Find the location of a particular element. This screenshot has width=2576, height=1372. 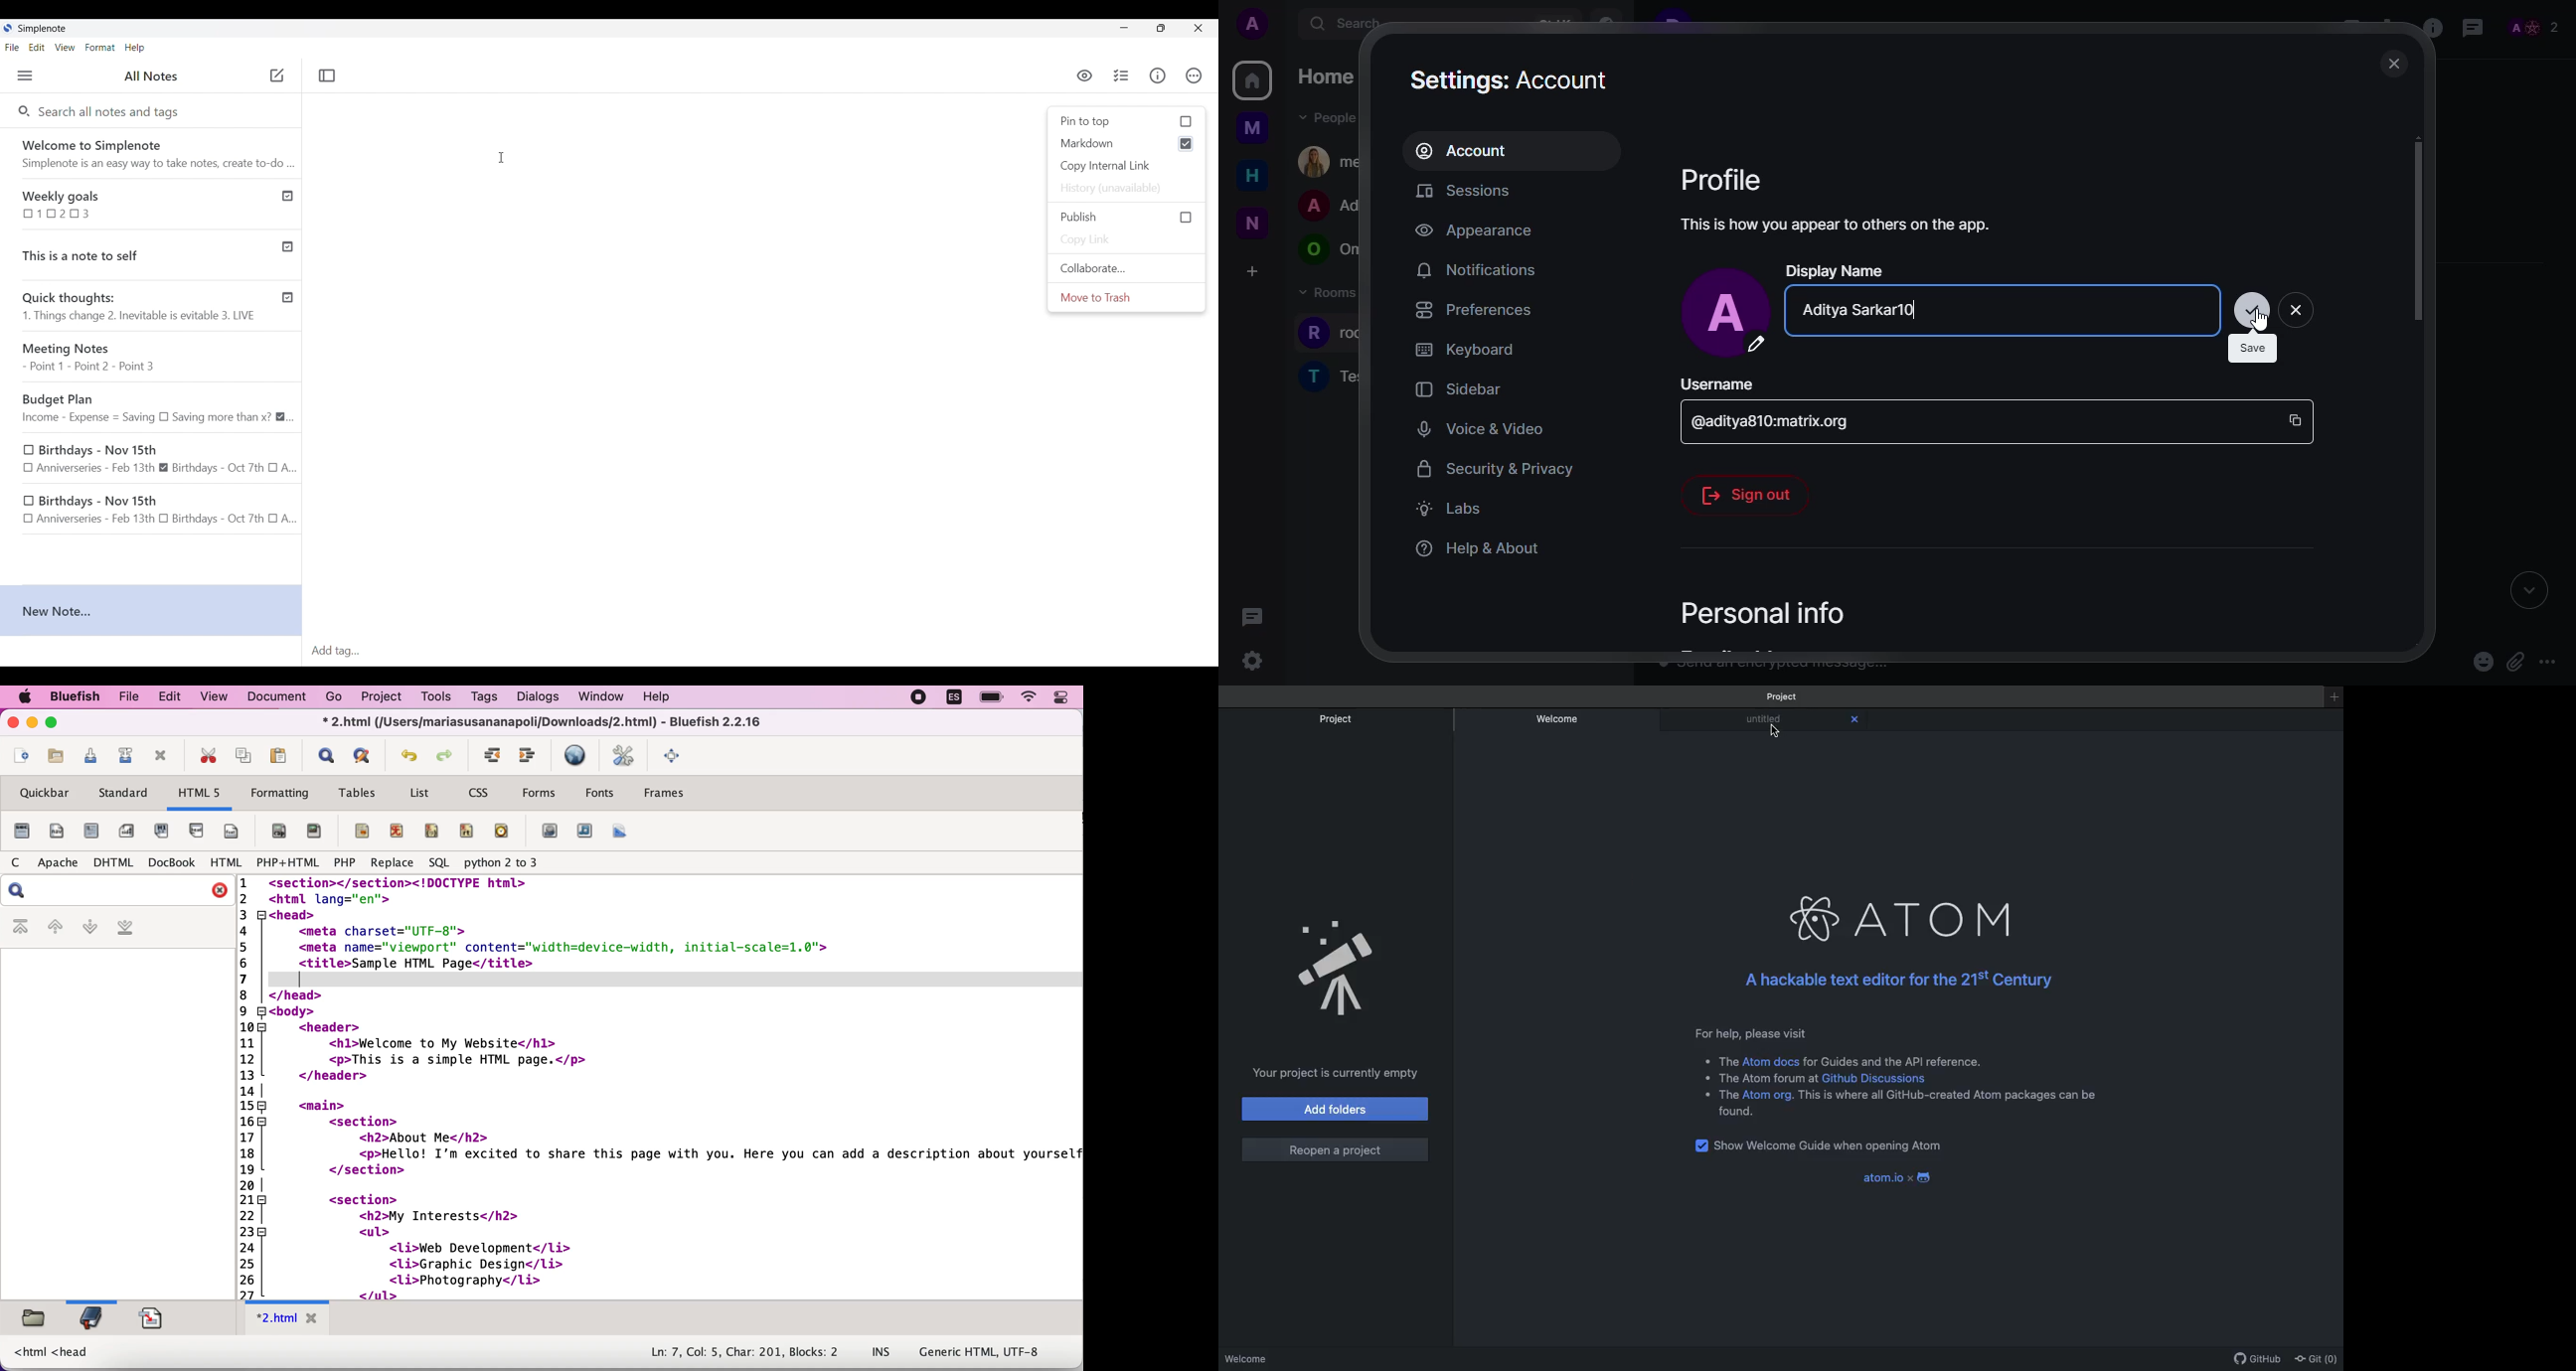

appearance is located at coordinates (1476, 230).